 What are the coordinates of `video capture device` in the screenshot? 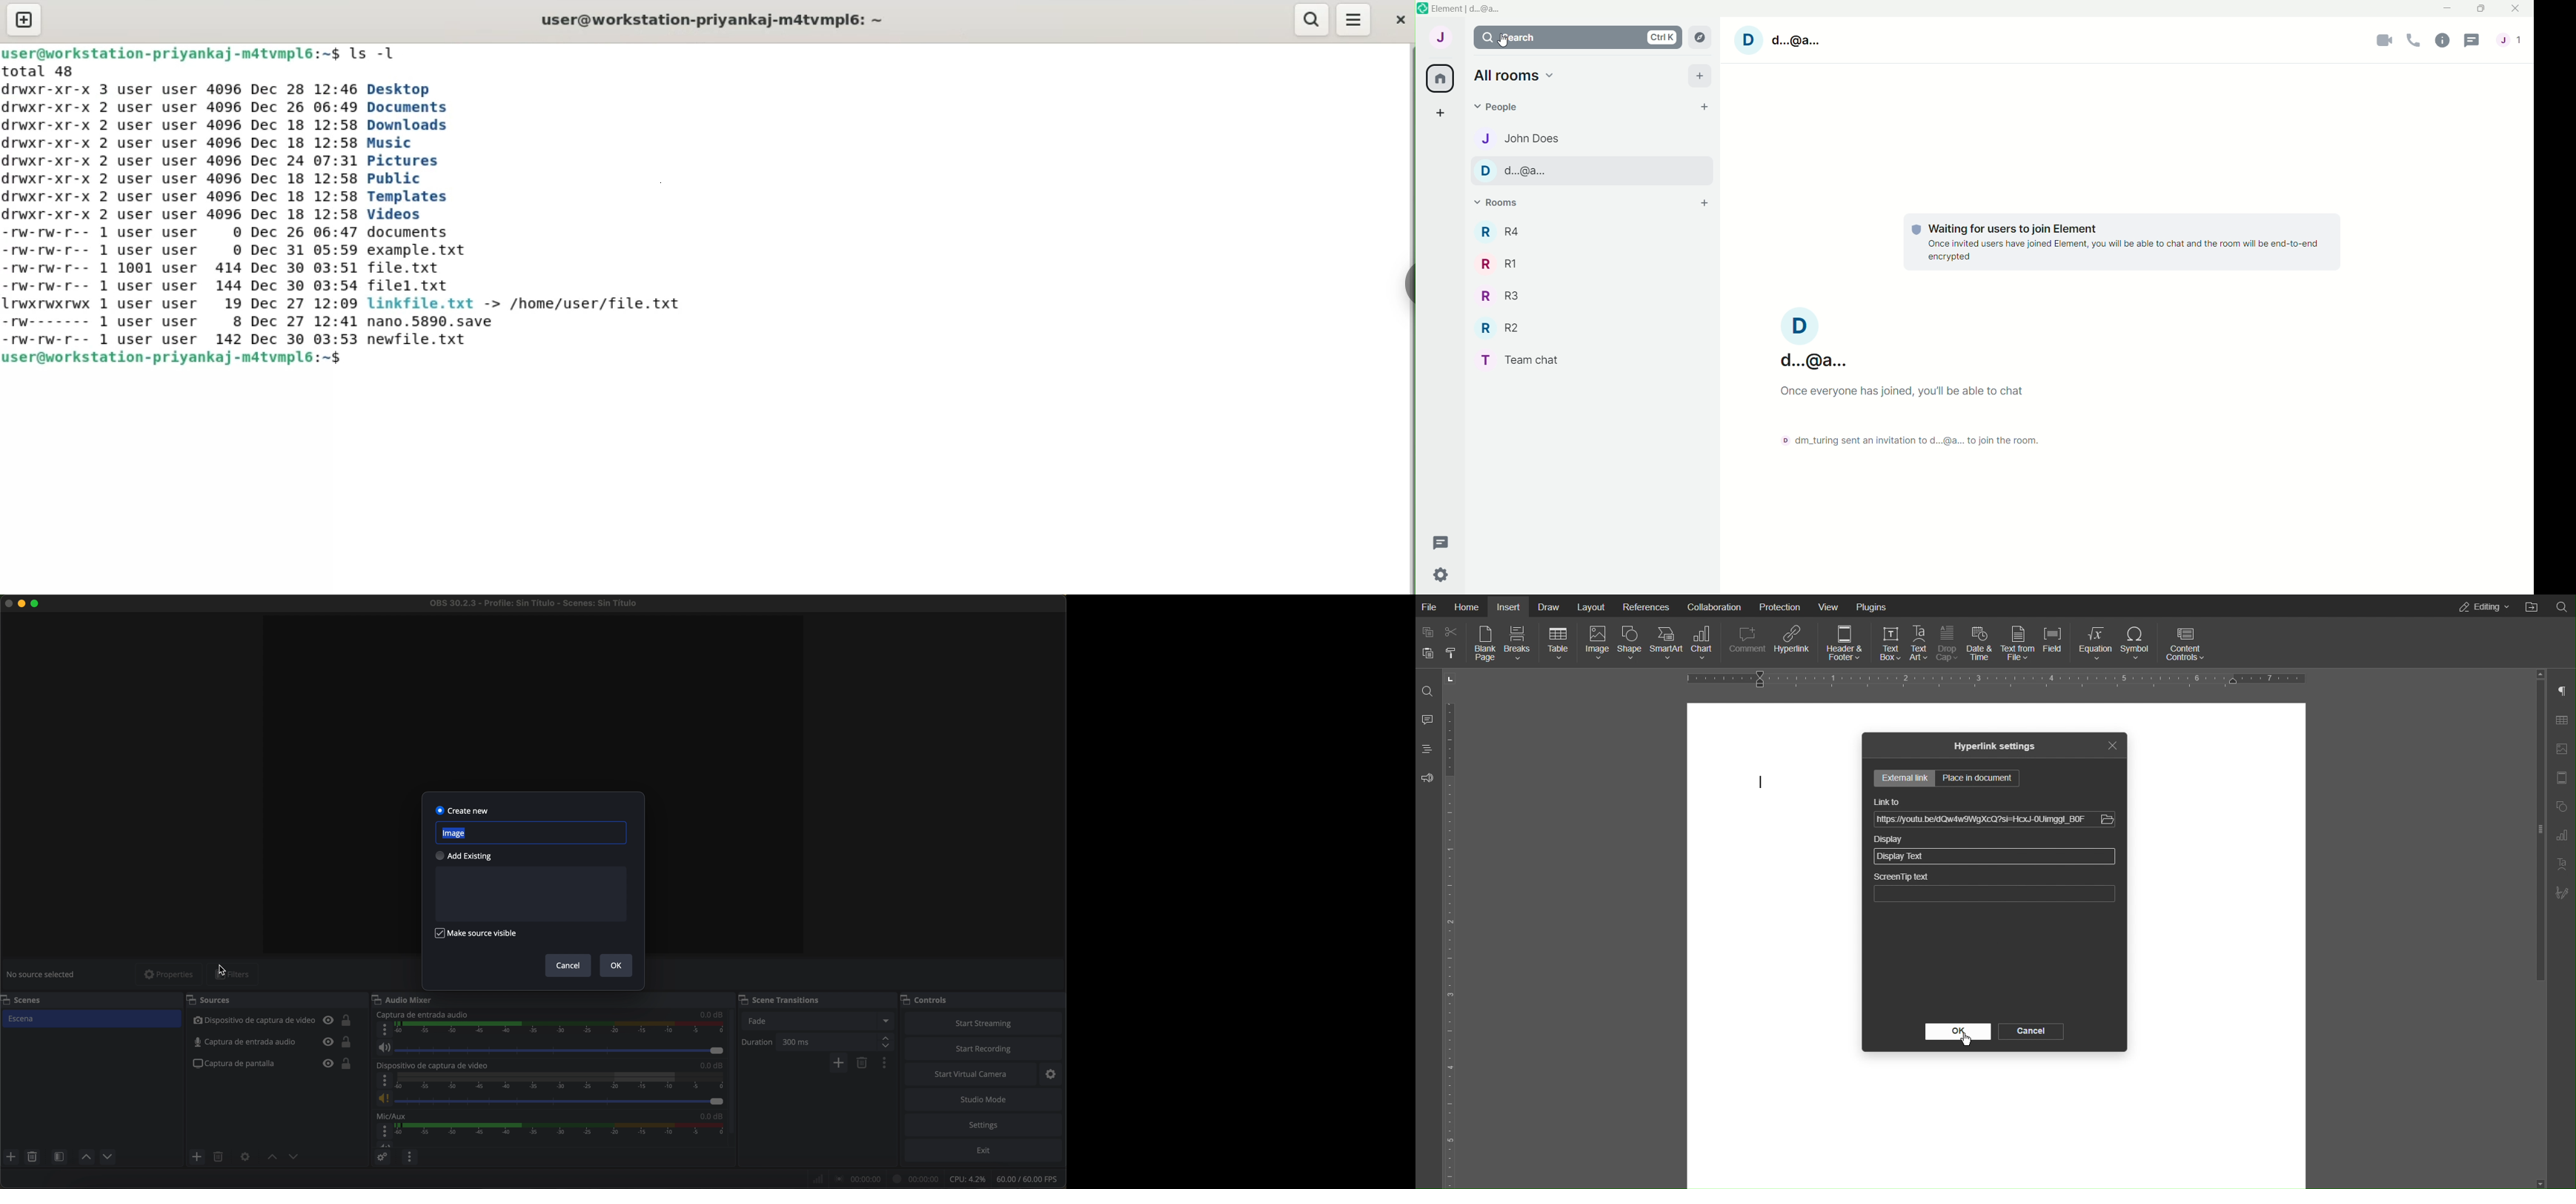 It's located at (435, 1065).